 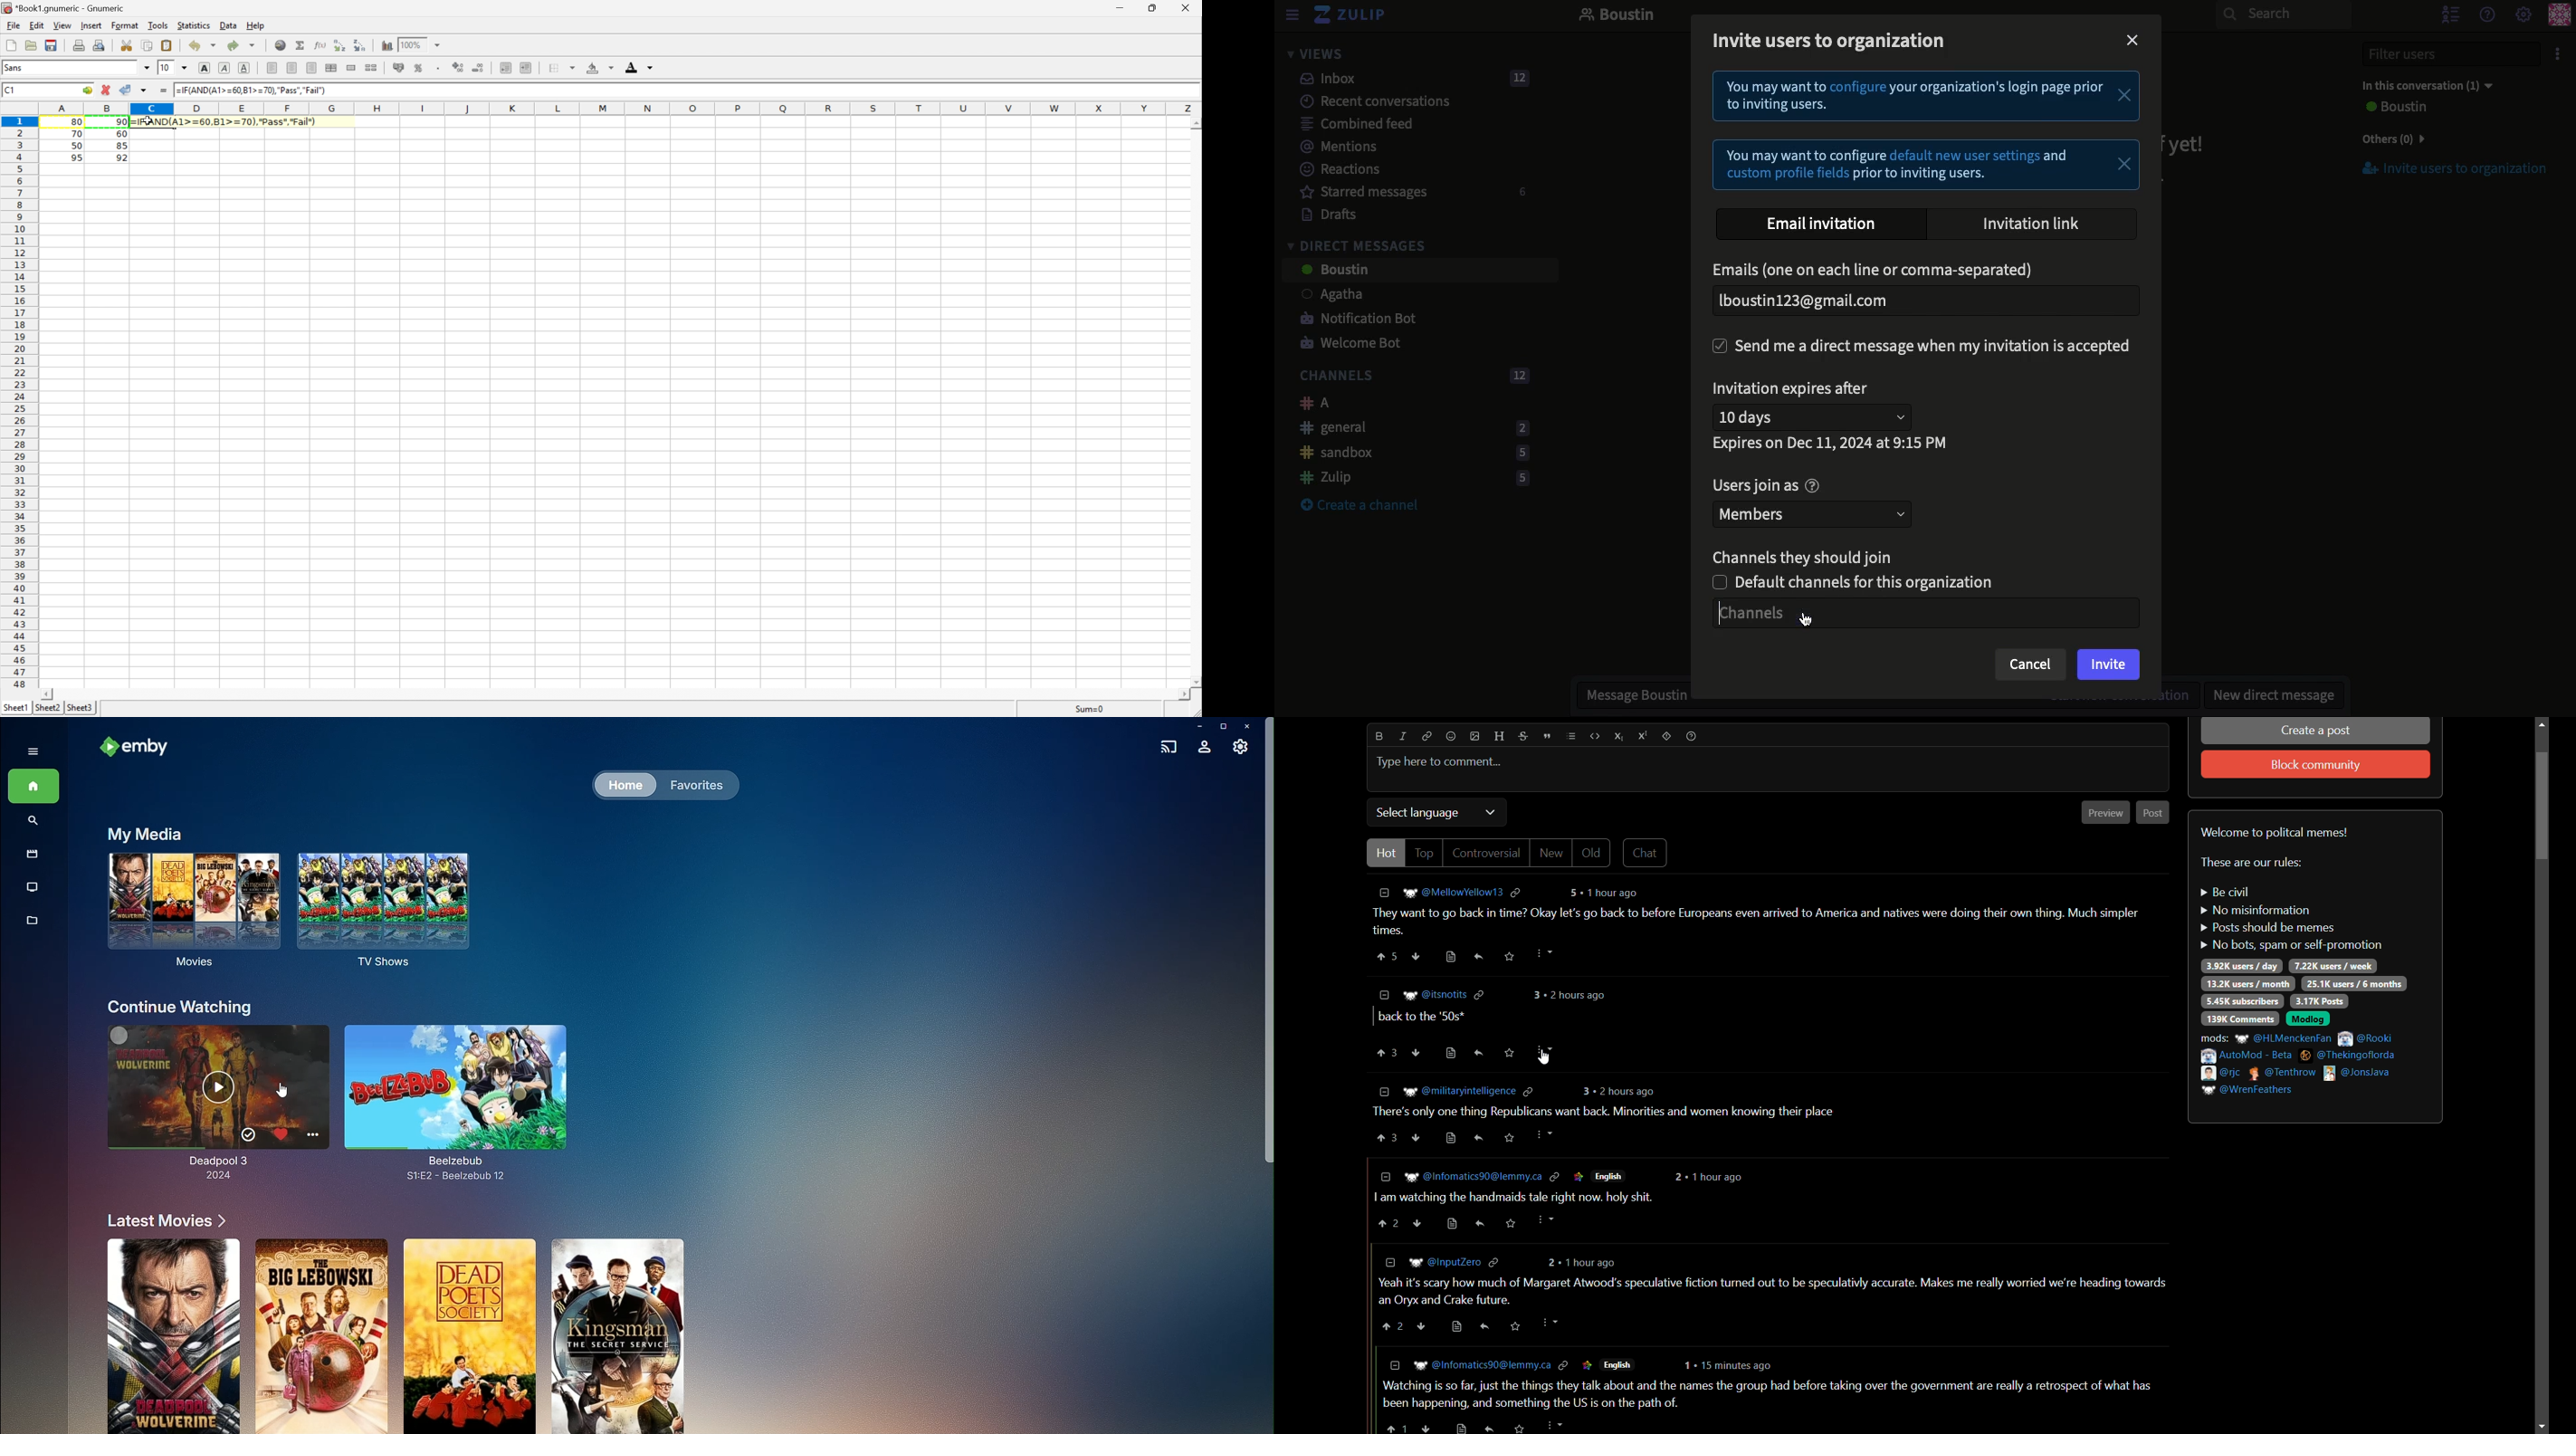 I want to click on cursor, so click(x=289, y=1093).